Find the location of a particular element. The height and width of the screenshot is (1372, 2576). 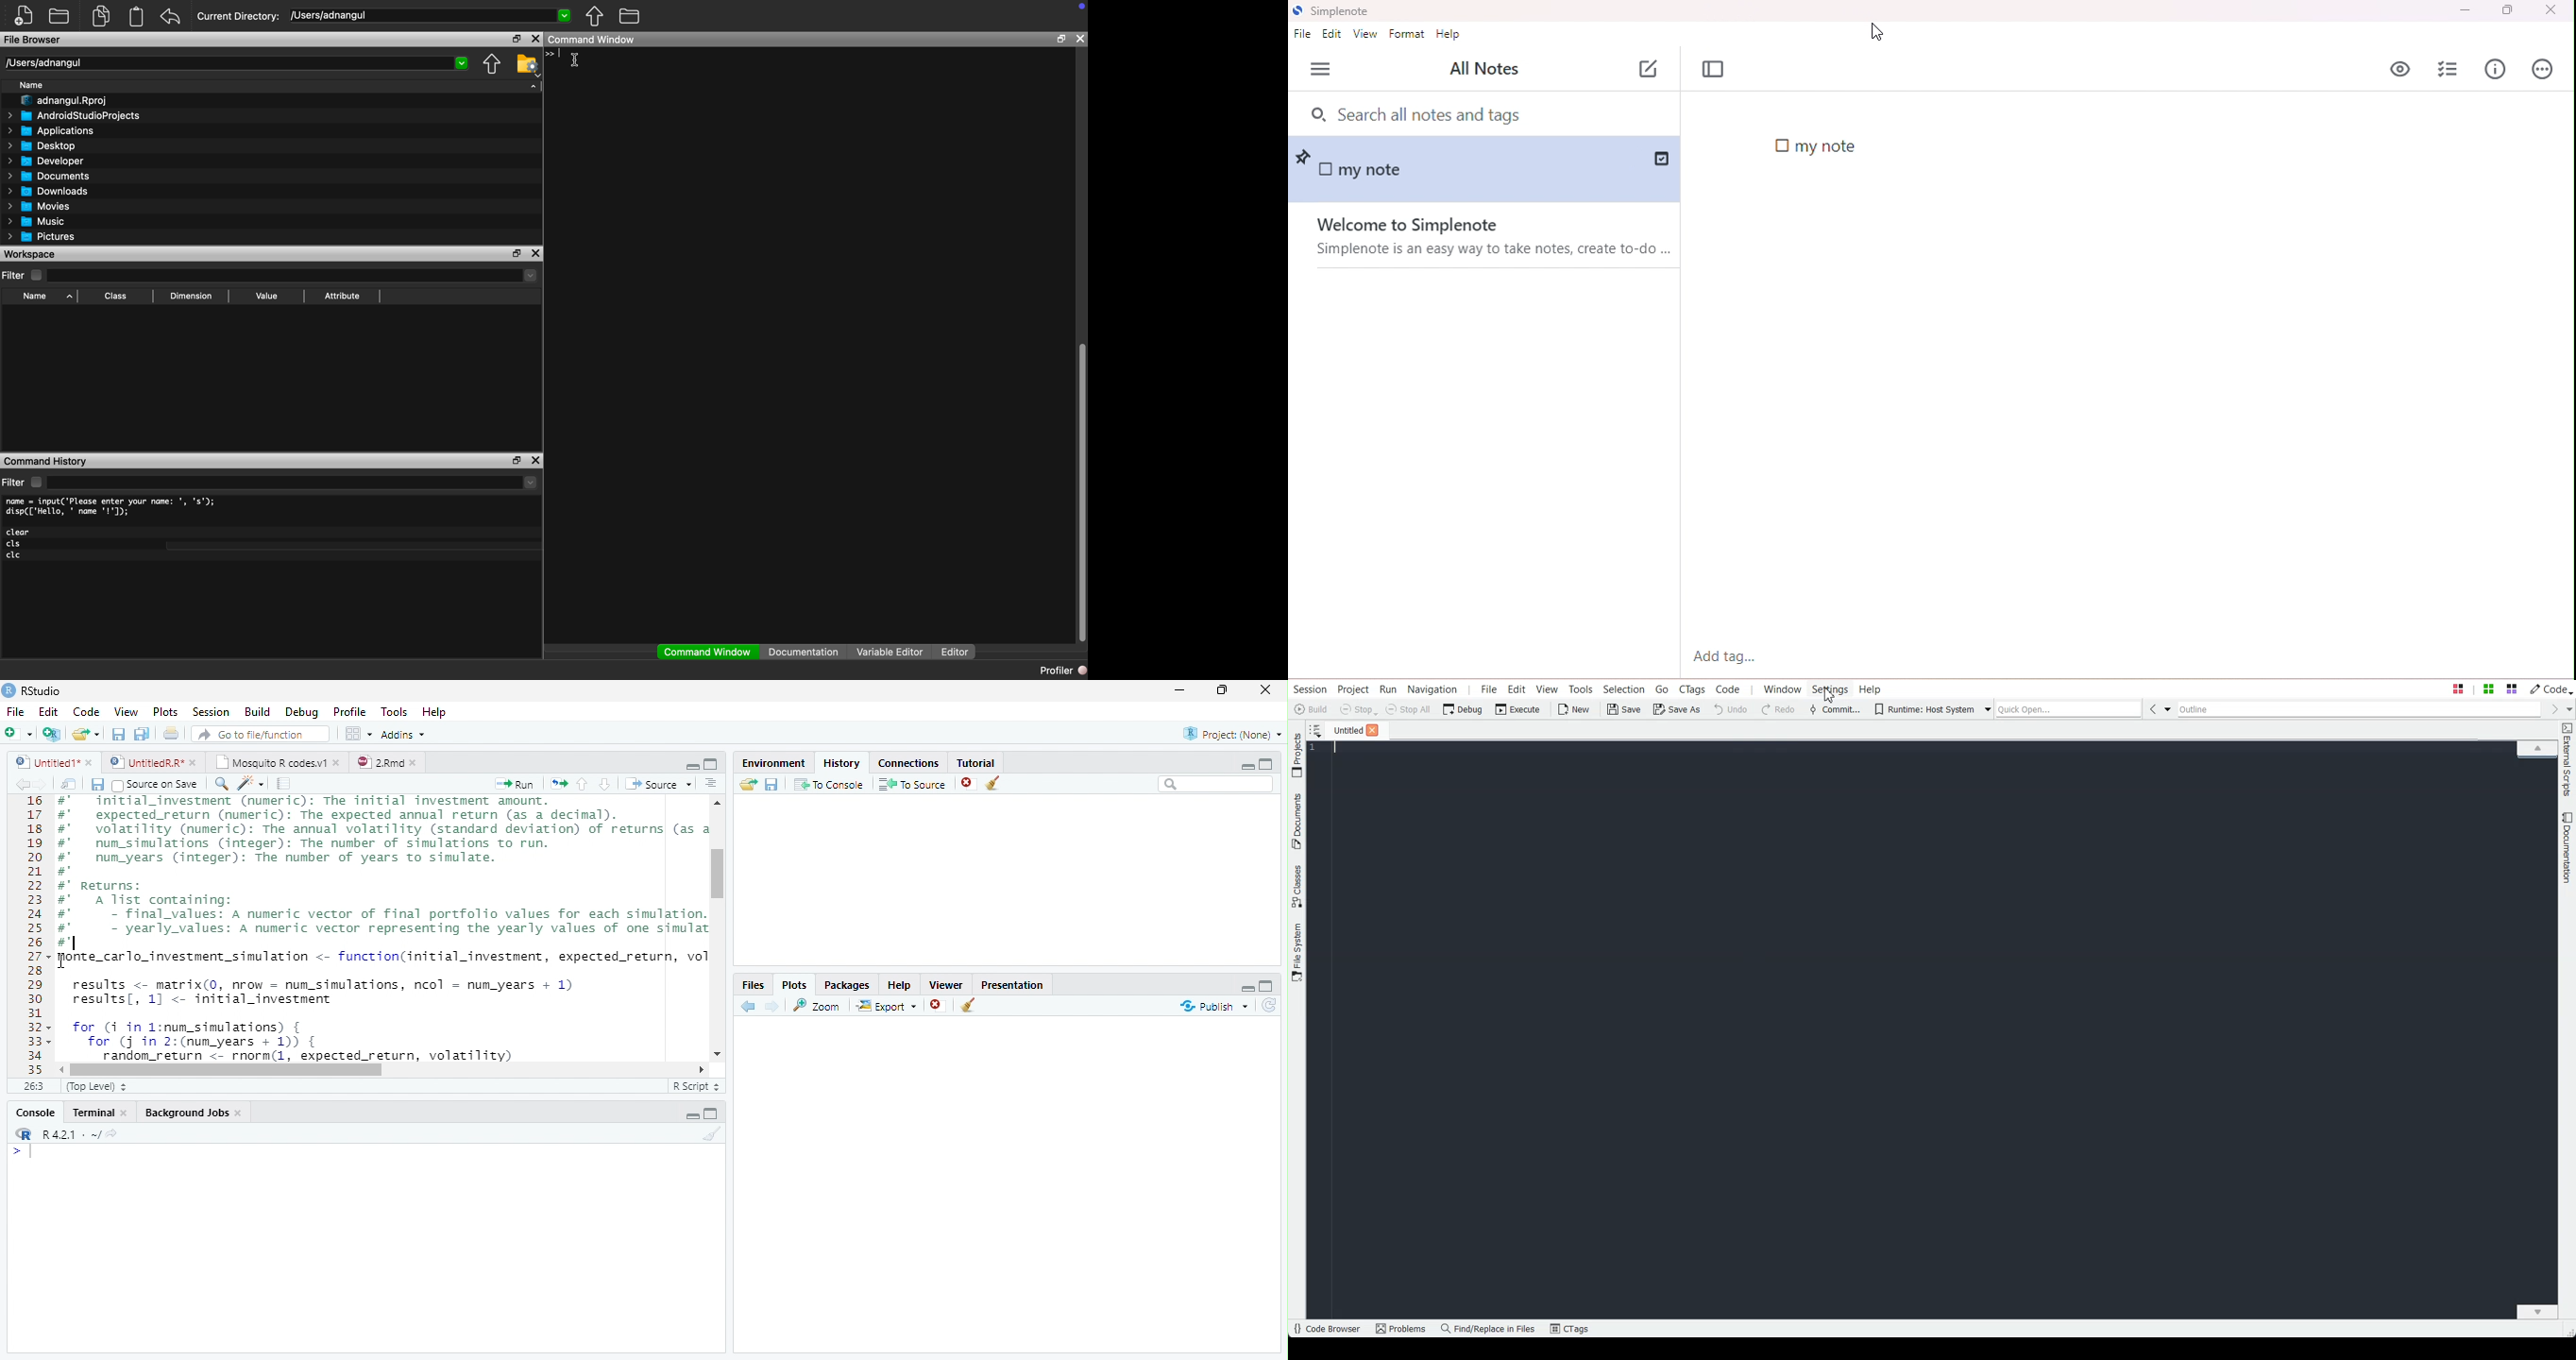

Documentation is located at coordinates (803, 652).